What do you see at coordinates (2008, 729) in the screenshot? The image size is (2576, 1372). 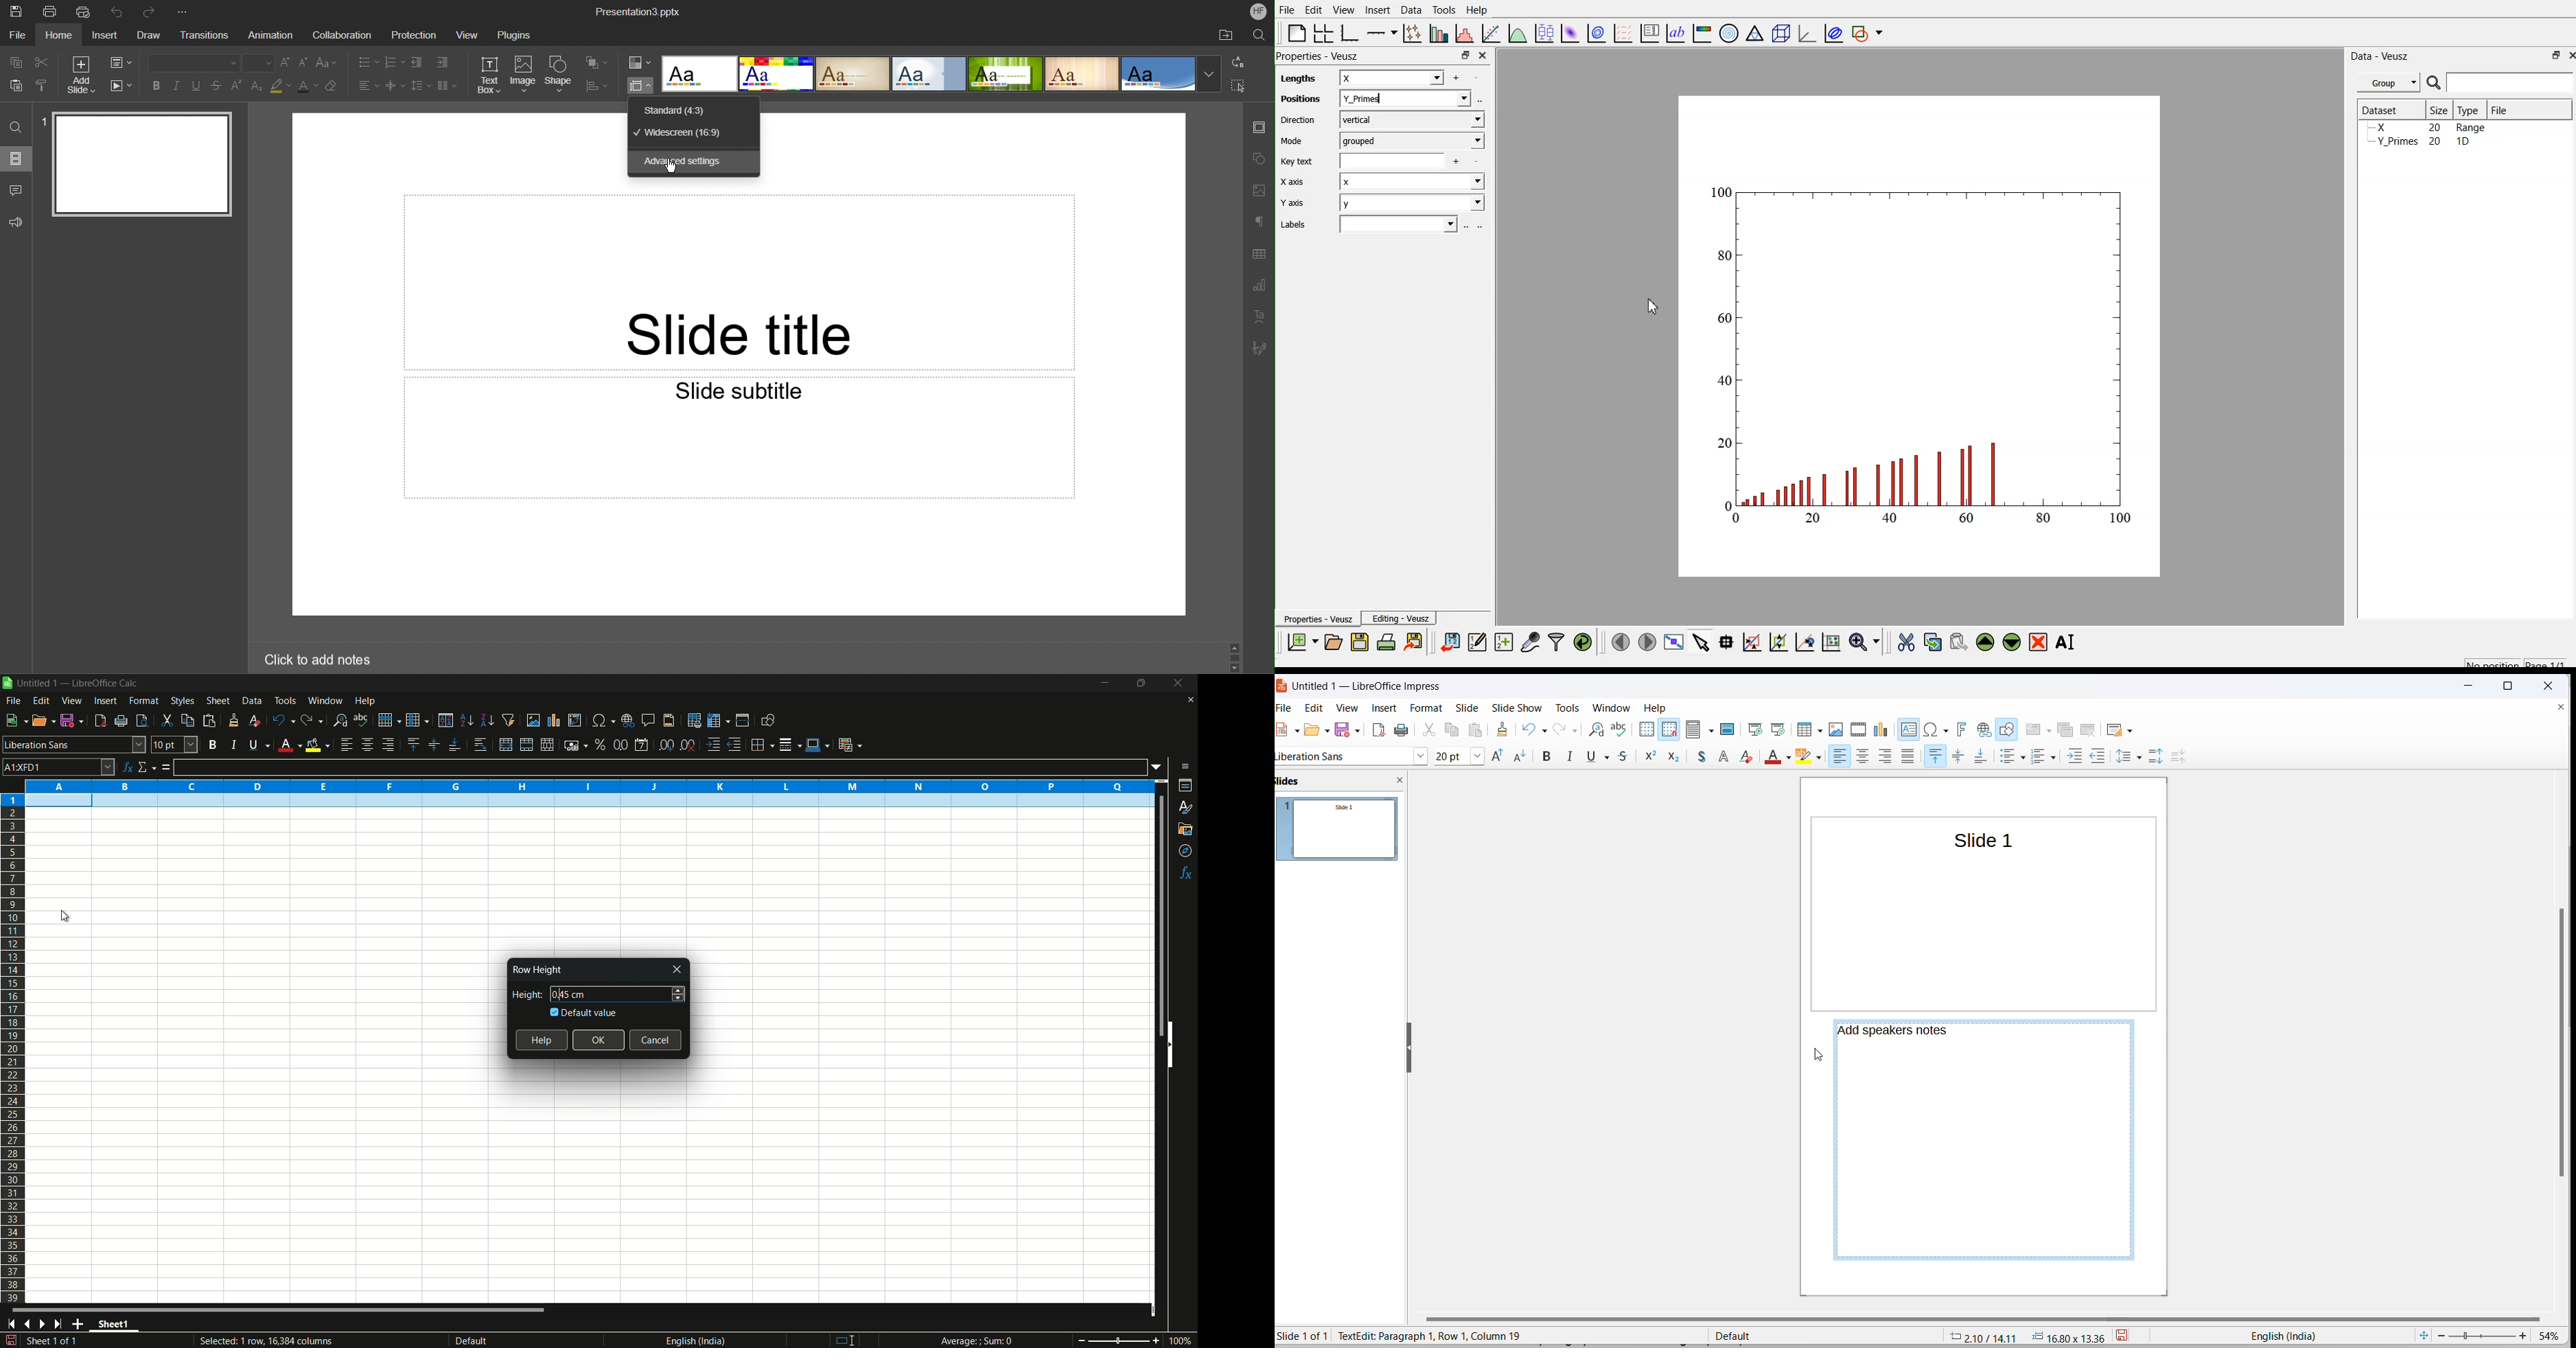 I see `draw shapes tools` at bounding box center [2008, 729].